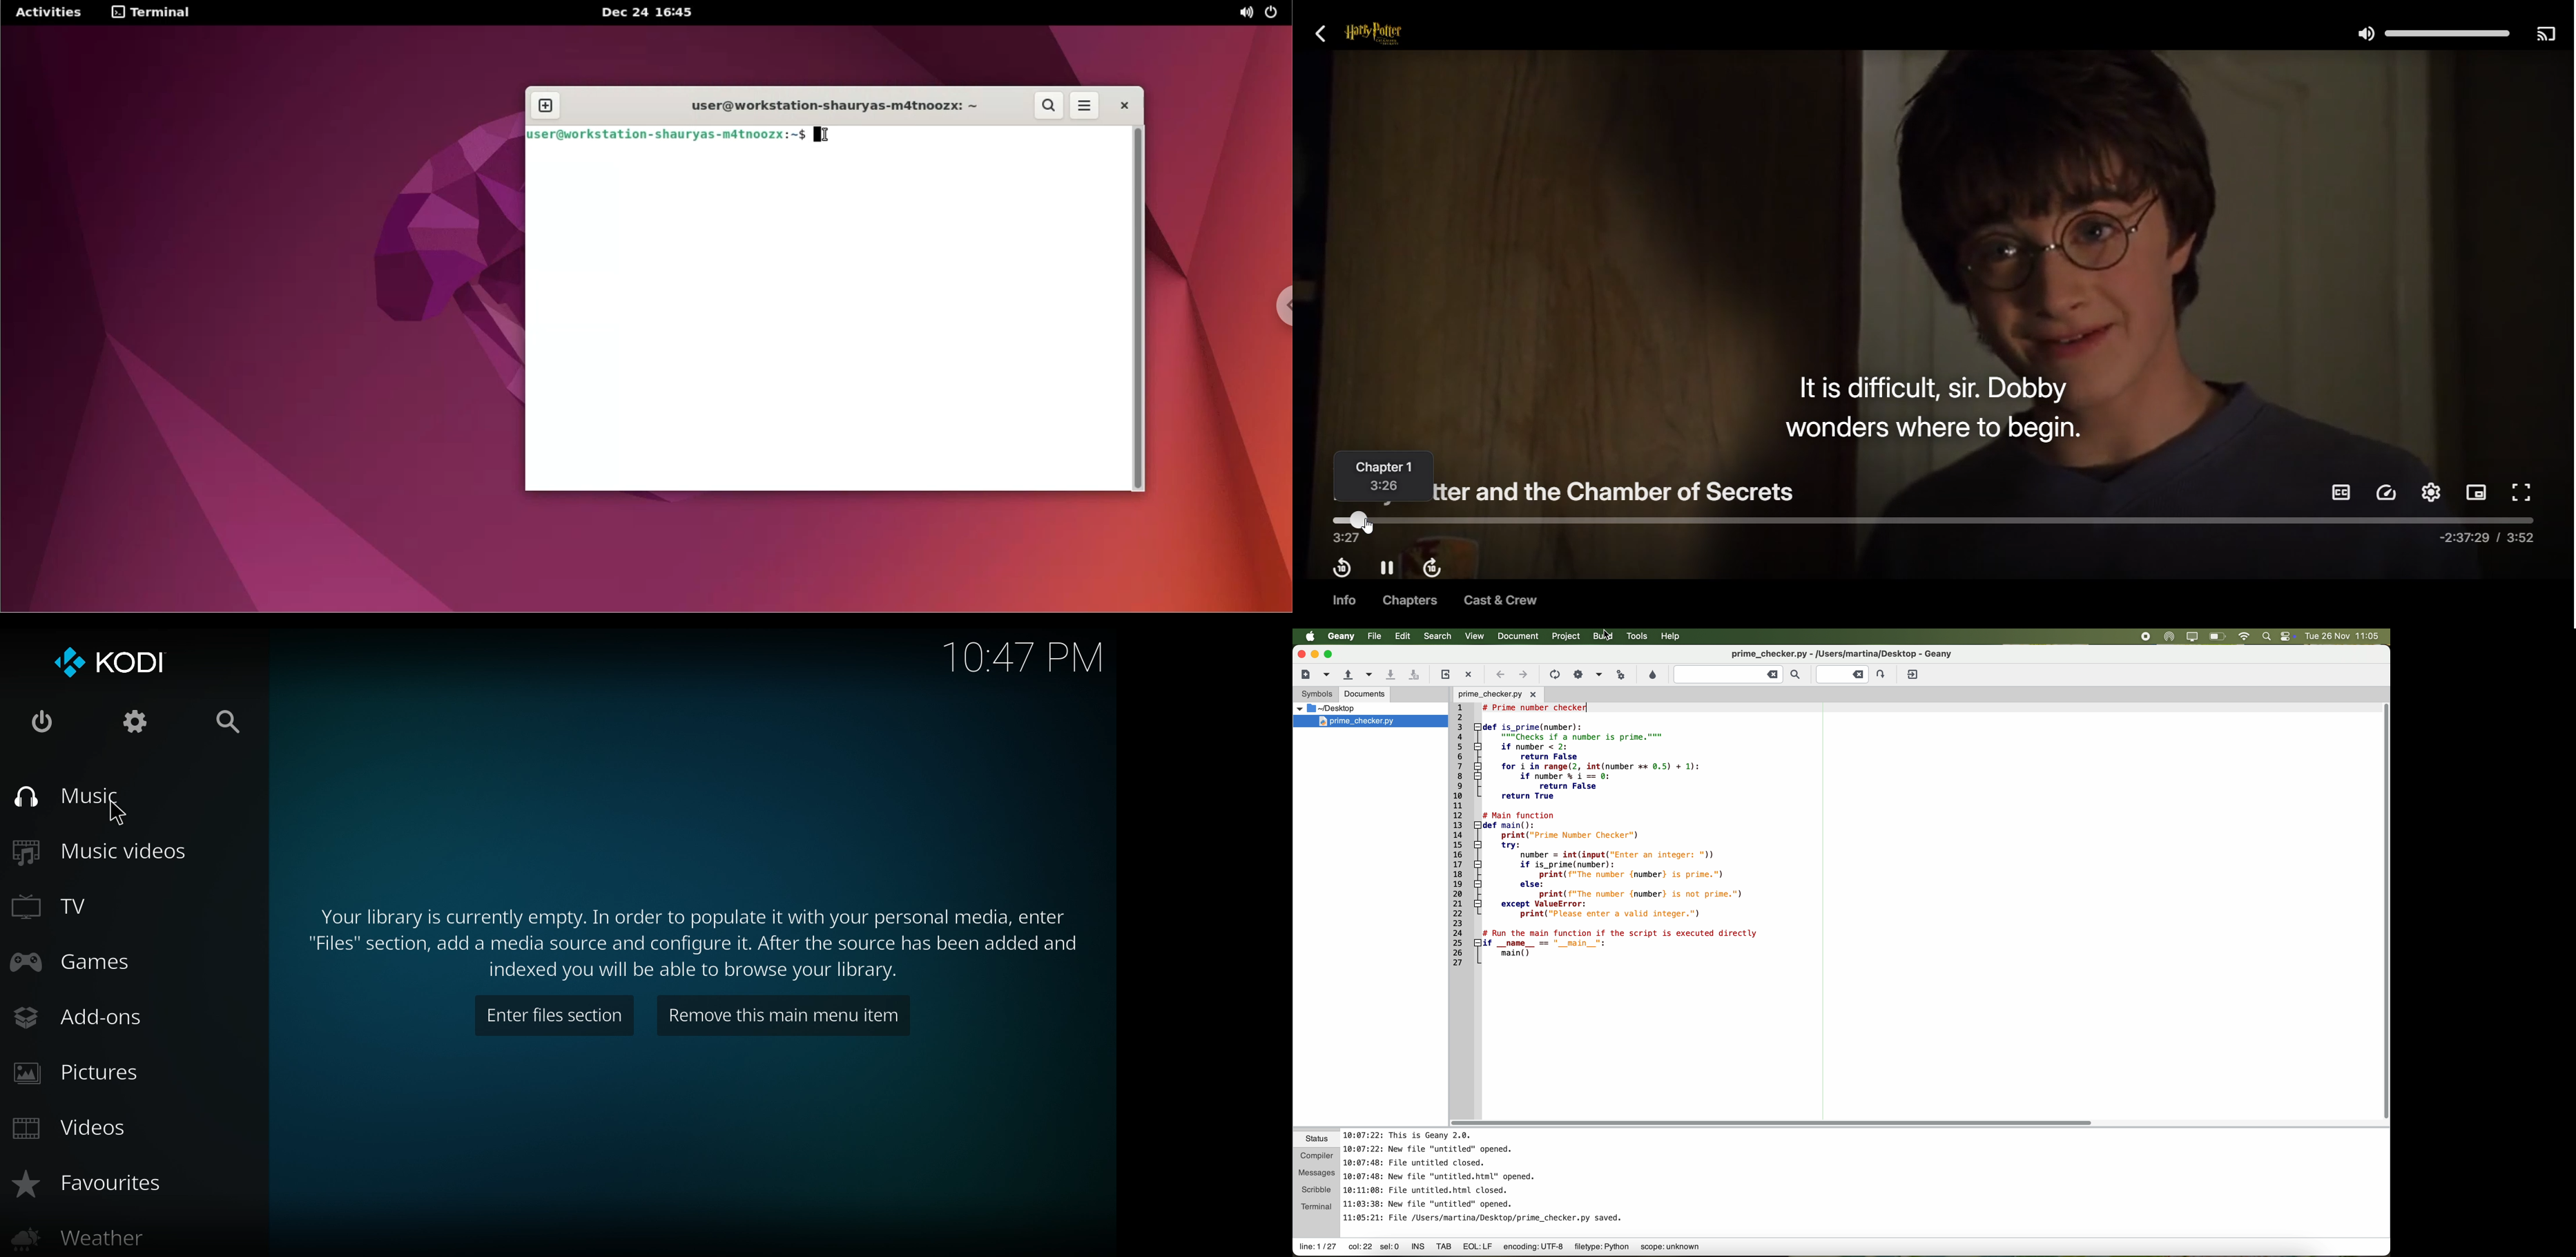 This screenshot has width=2576, height=1260. I want to click on Harry Potter logo, so click(1391, 34).